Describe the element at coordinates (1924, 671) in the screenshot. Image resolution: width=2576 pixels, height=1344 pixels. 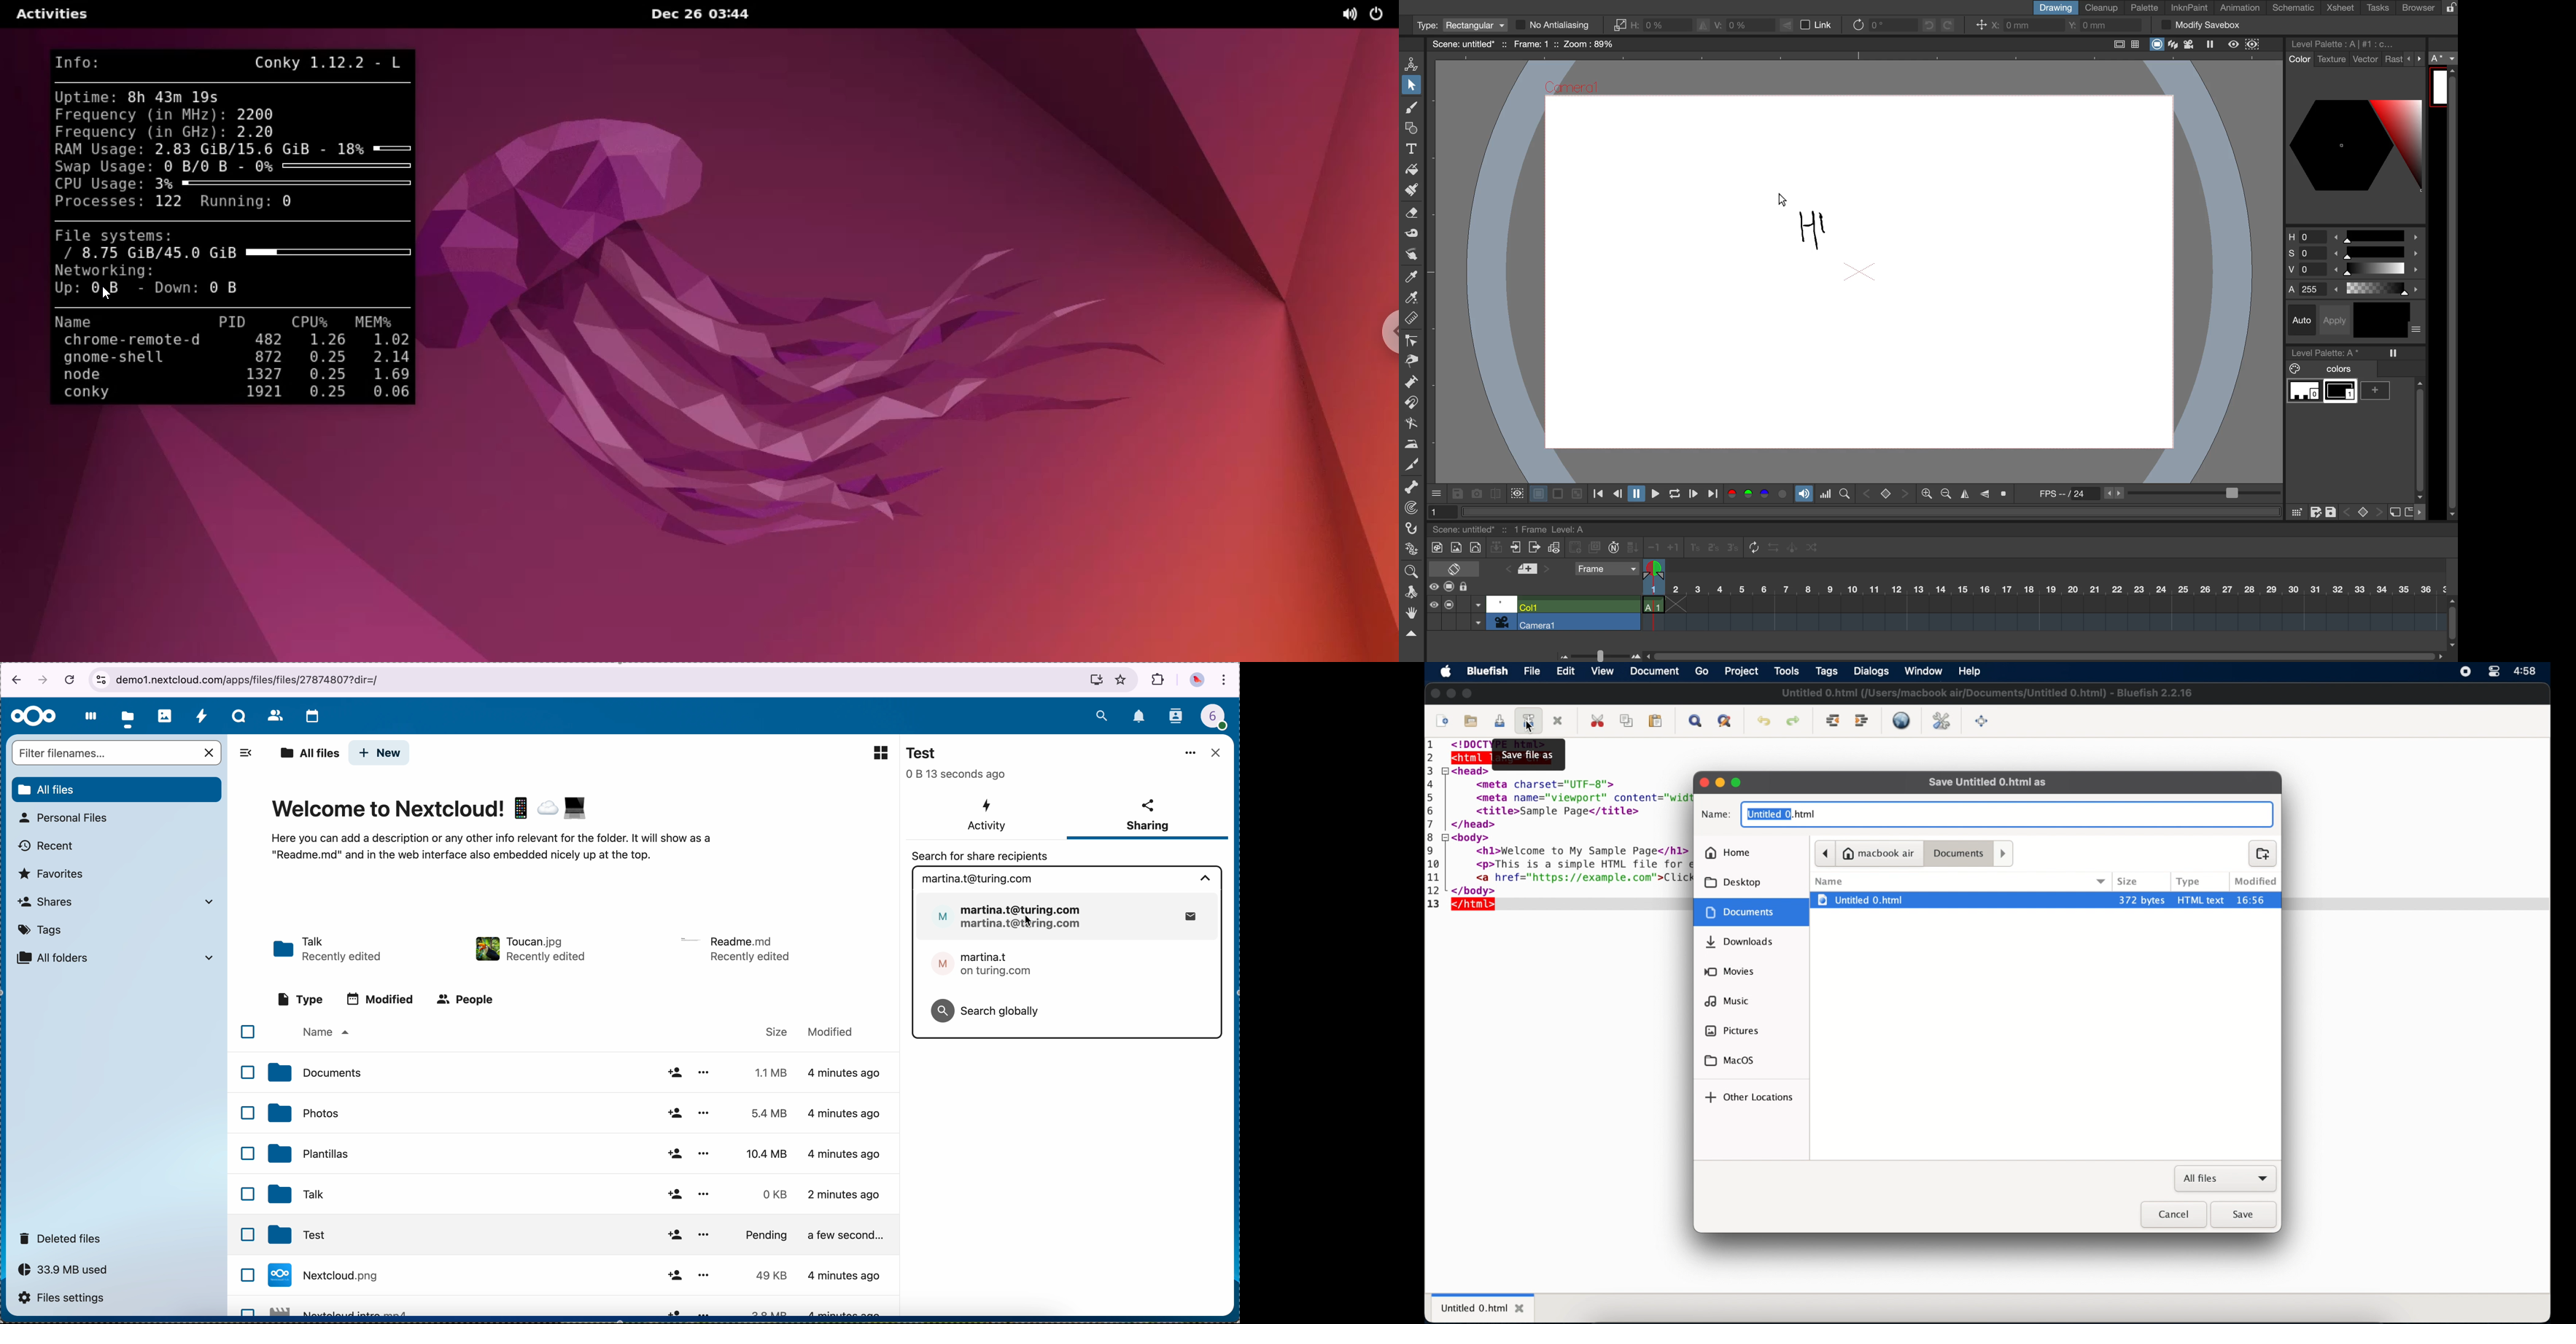
I see `window` at that location.